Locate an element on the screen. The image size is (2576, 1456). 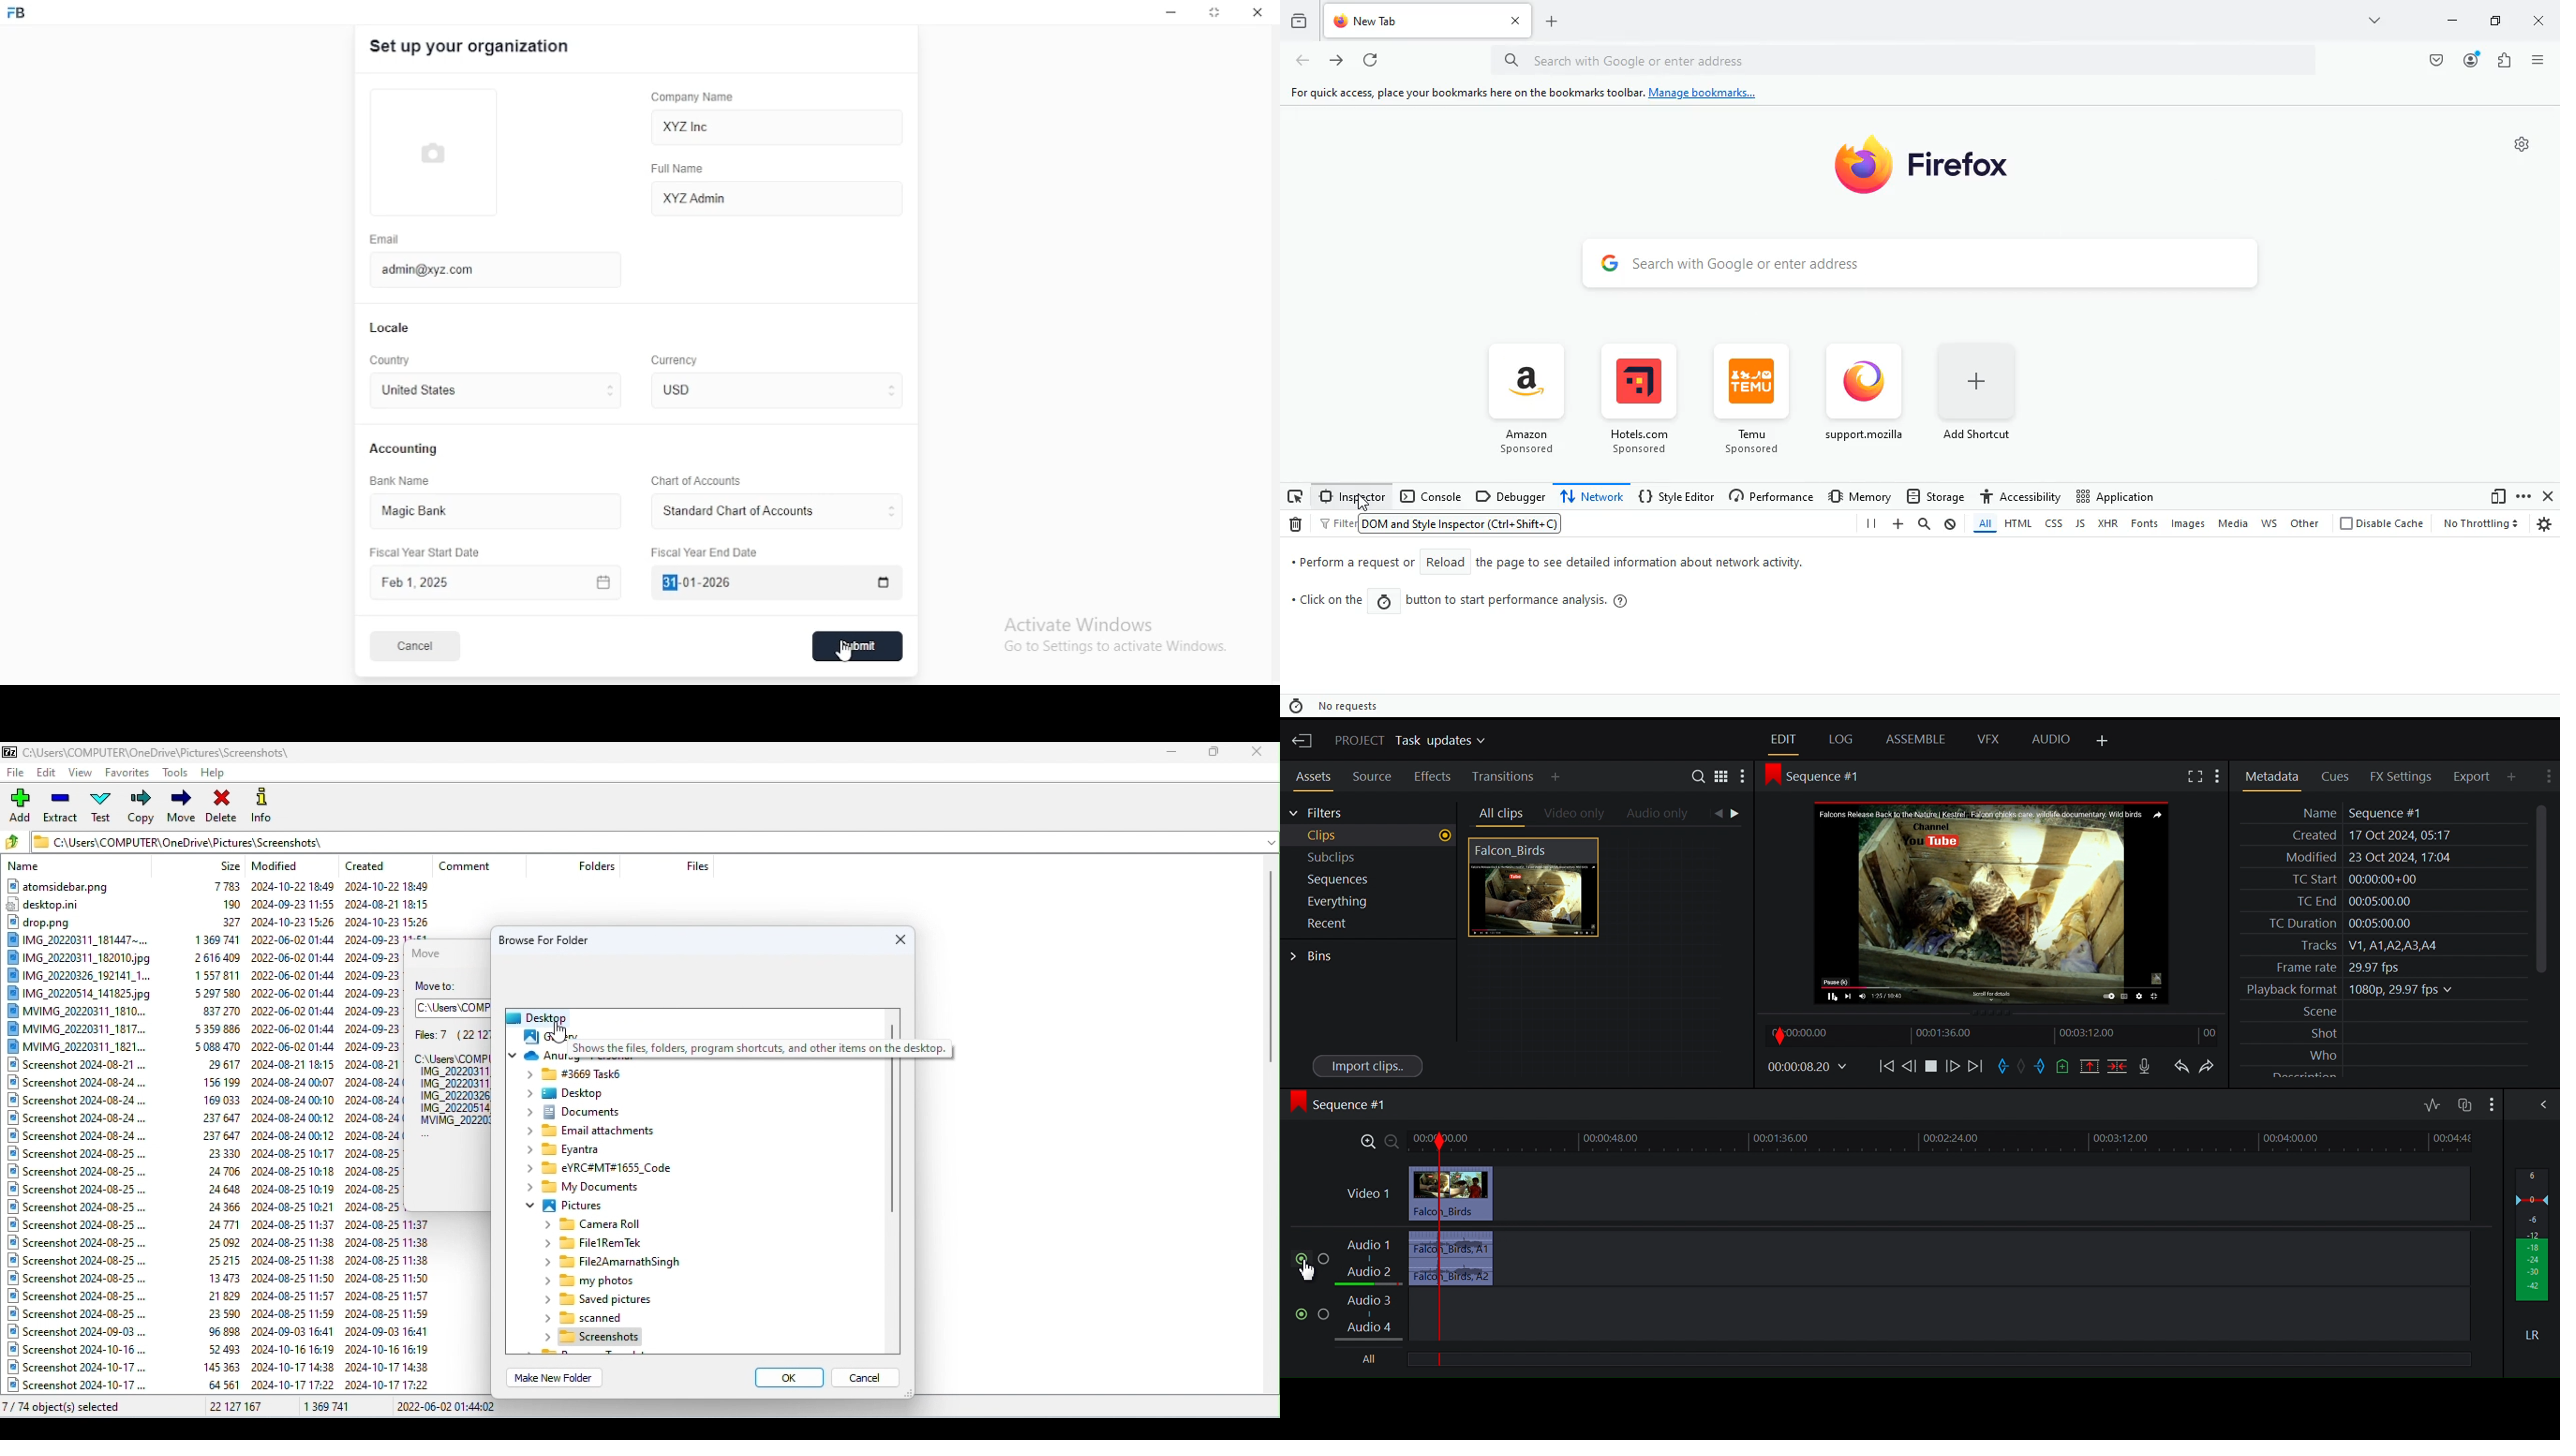
Fiscal Year End Date is located at coordinates (706, 552).